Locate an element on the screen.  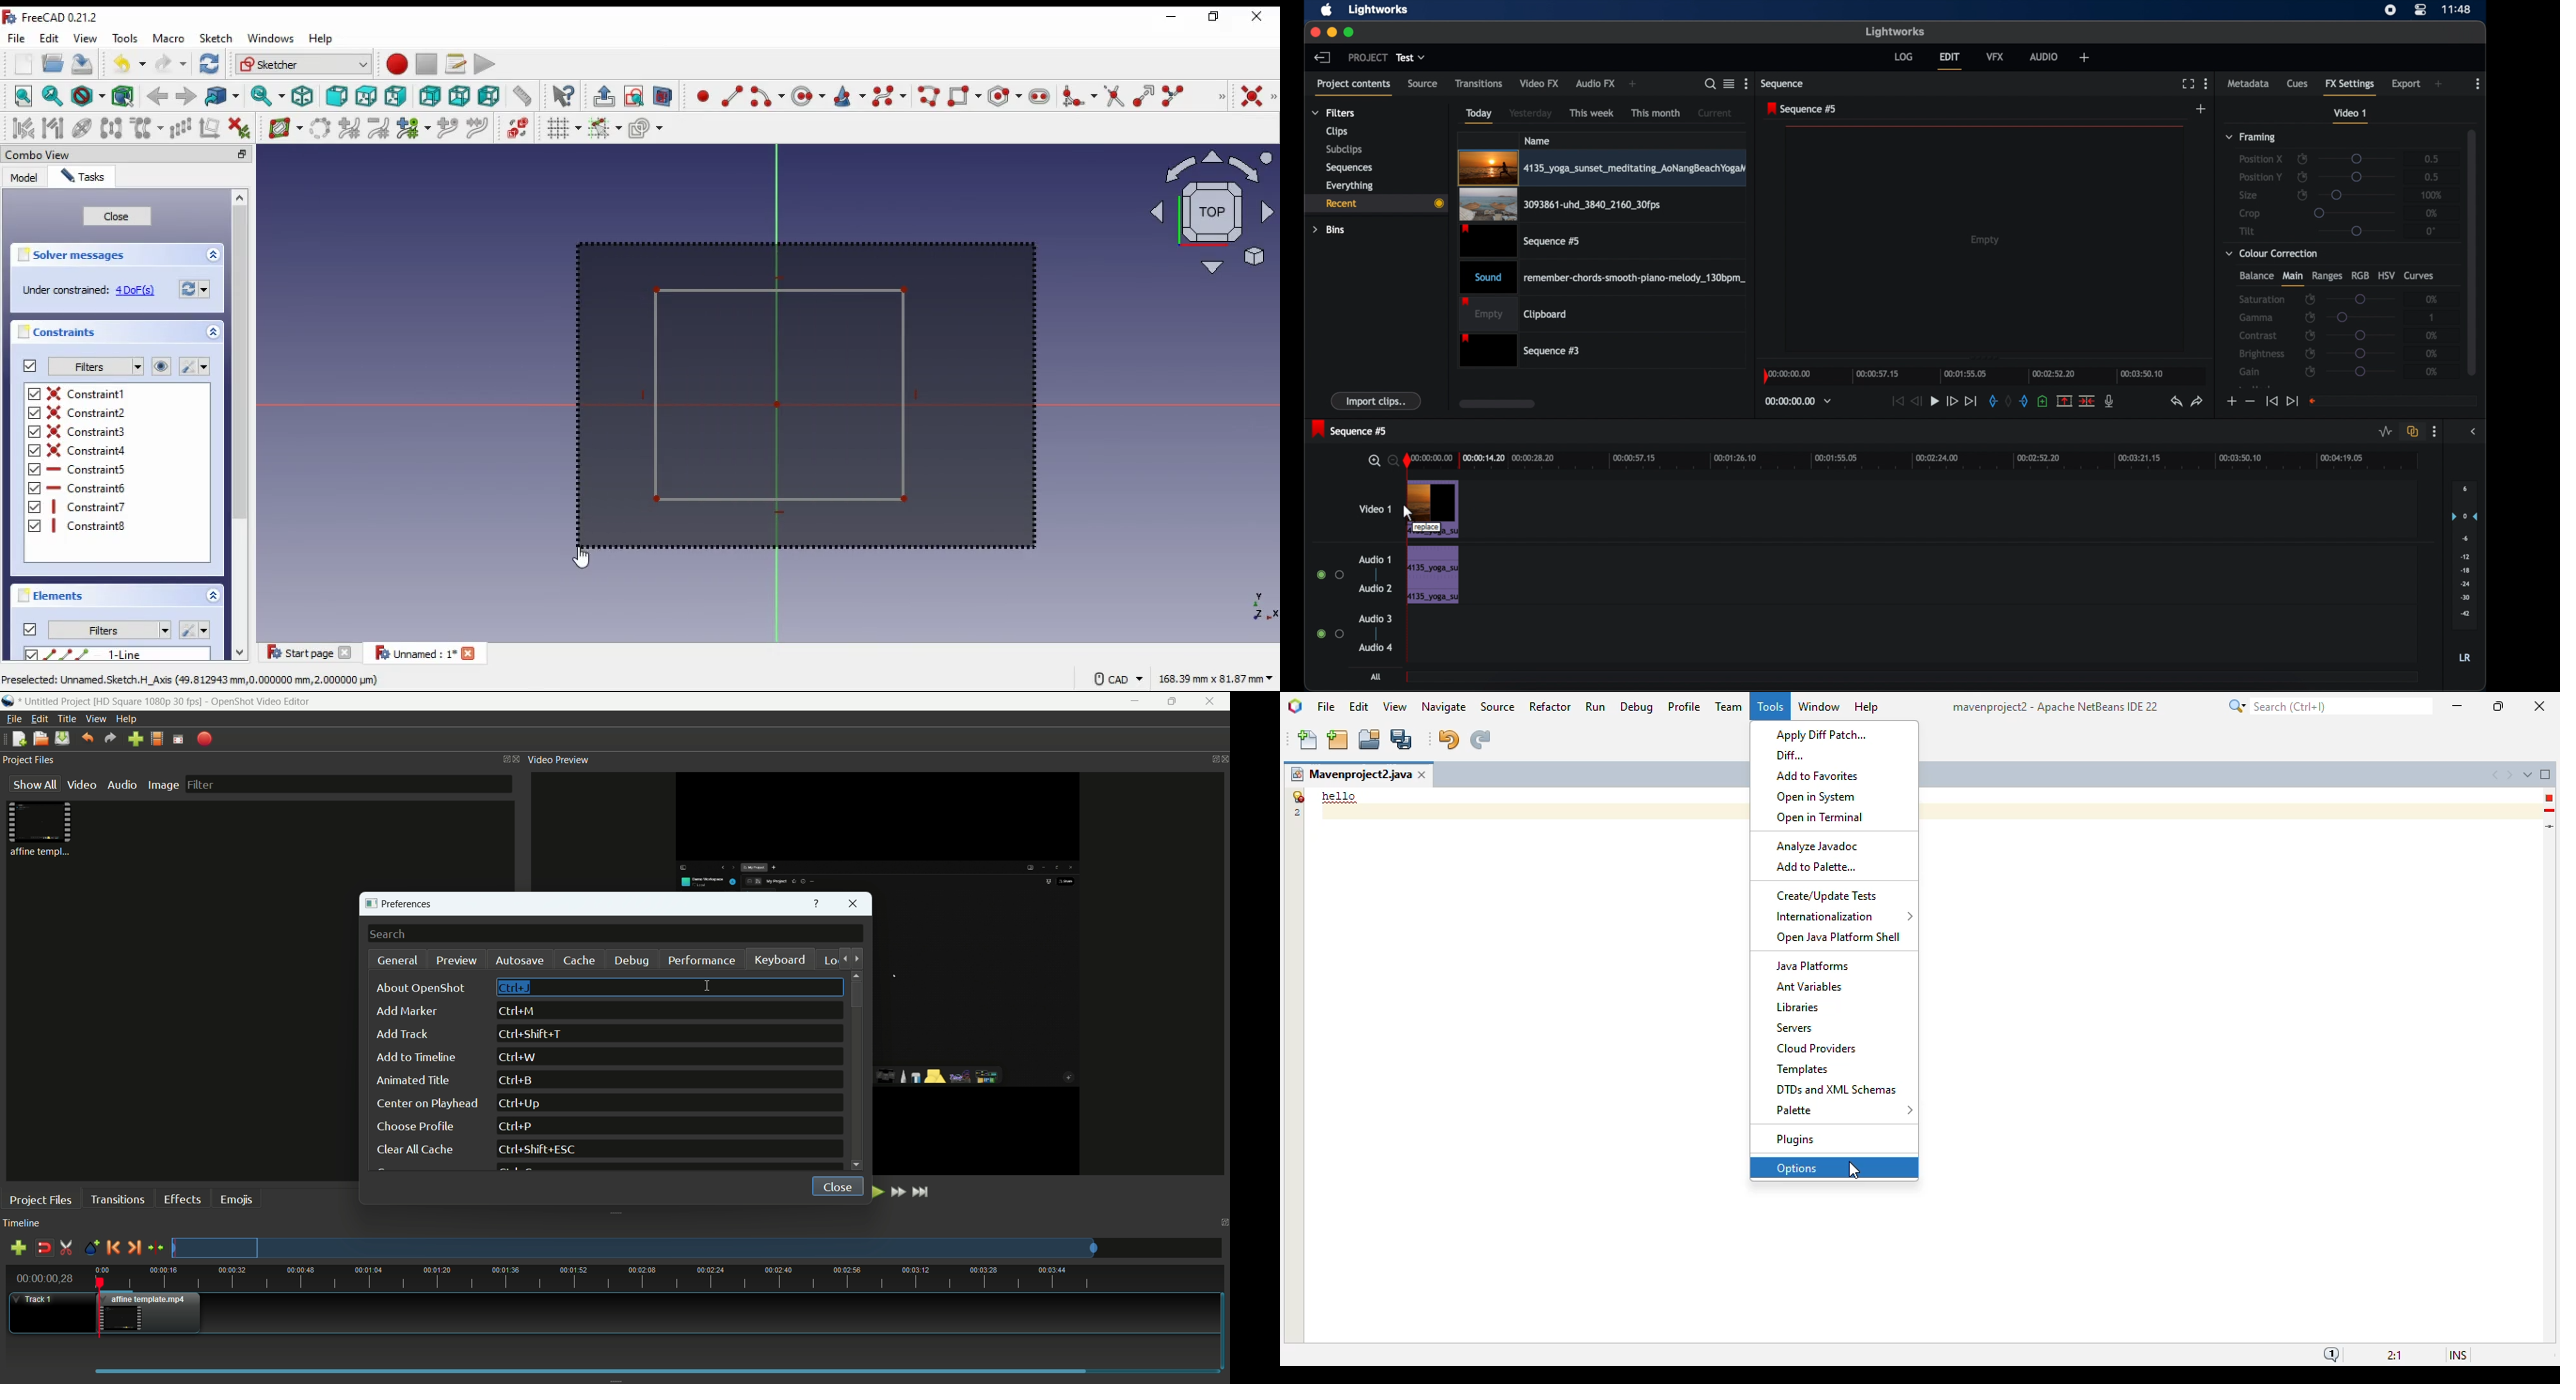
project files is located at coordinates (41, 1199).